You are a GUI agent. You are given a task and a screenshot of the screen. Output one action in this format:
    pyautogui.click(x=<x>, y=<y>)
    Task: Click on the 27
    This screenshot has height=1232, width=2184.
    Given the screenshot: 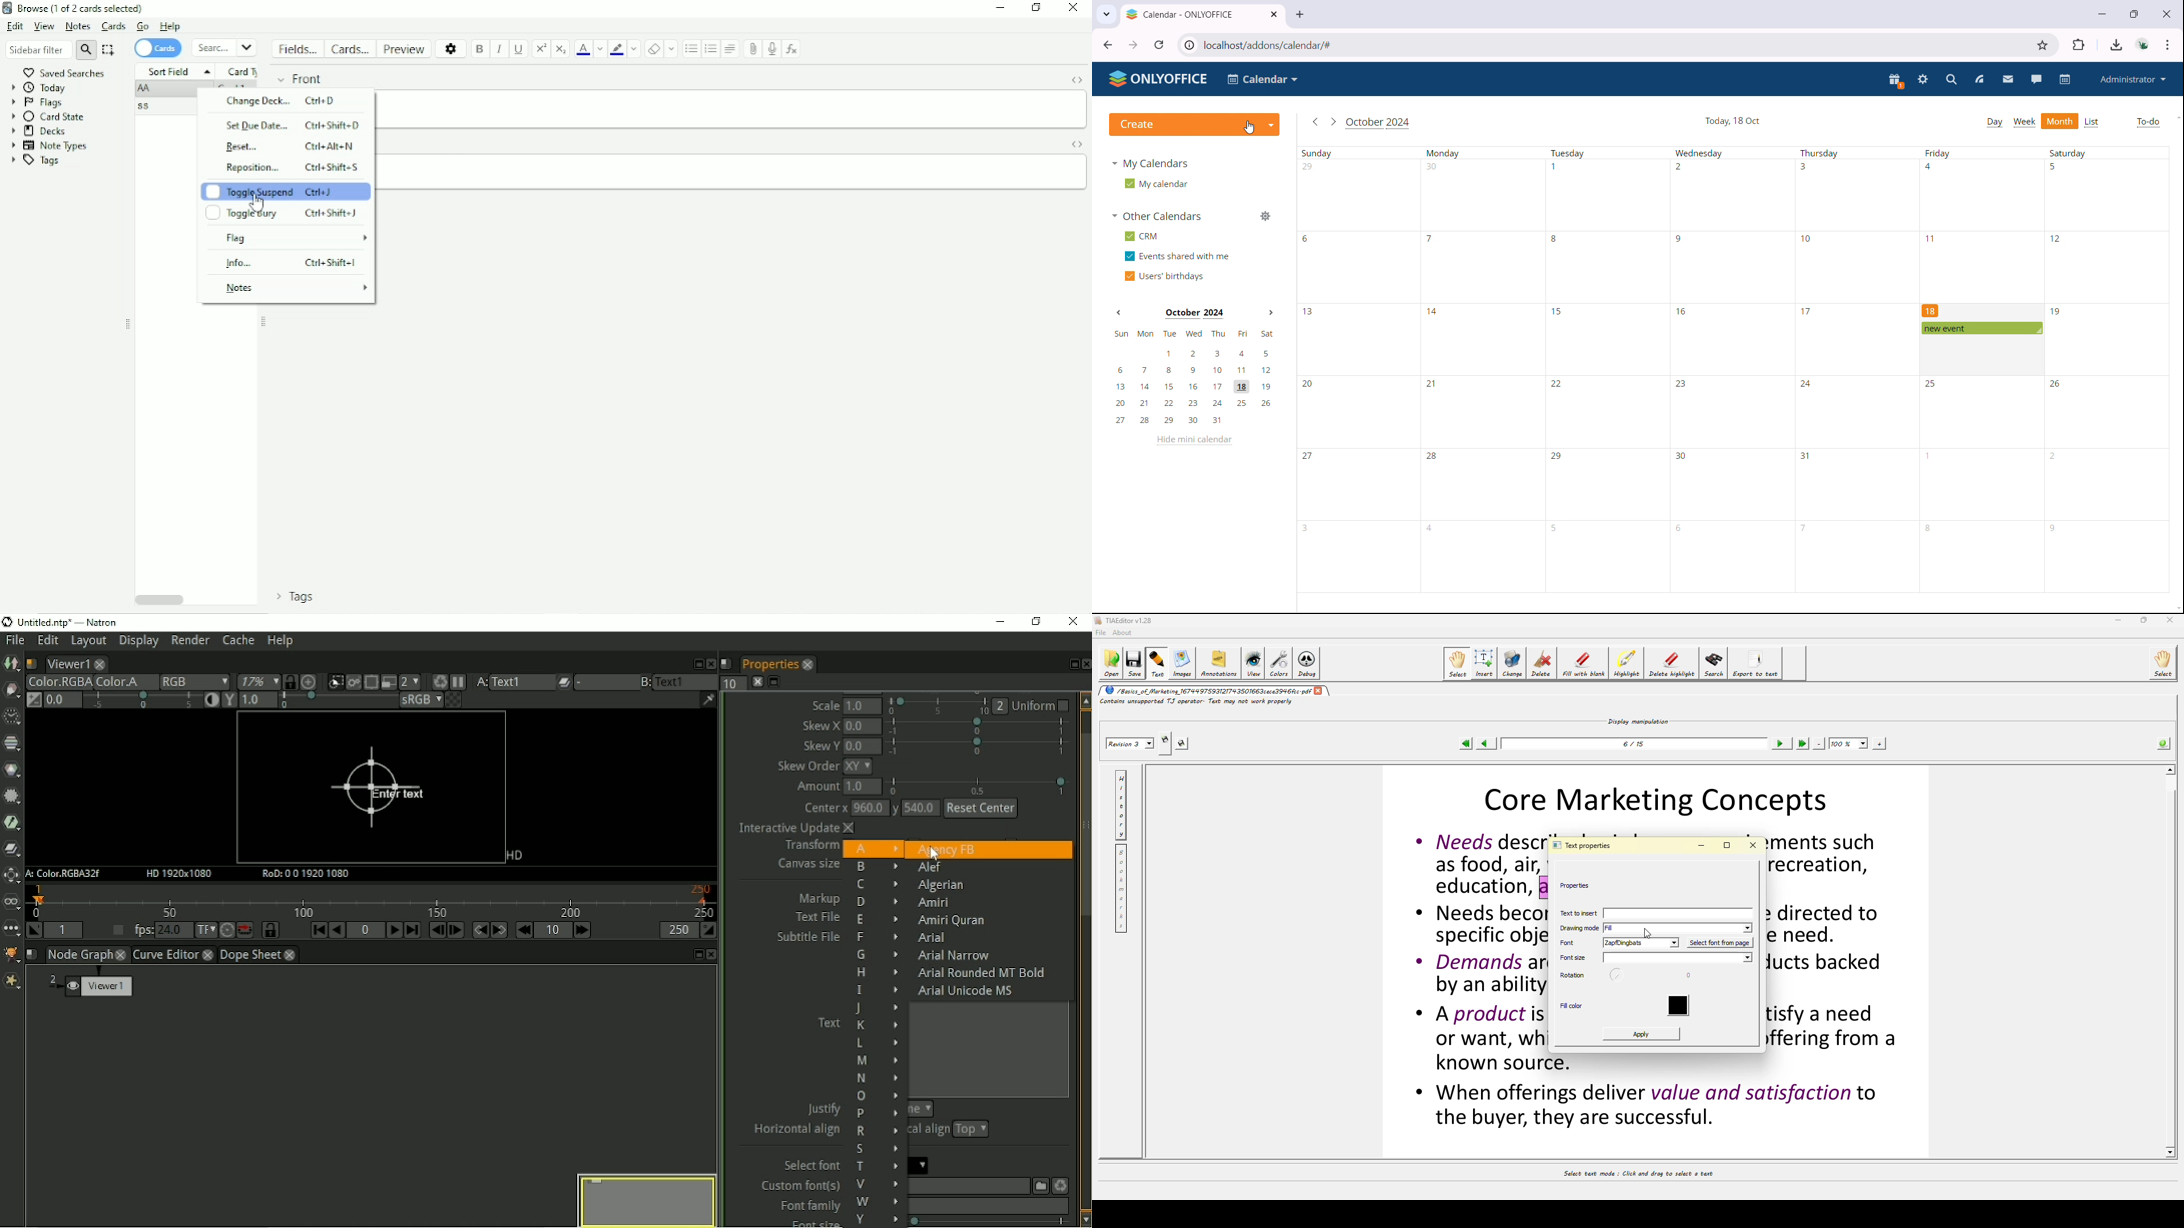 What is the action you would take?
    pyautogui.click(x=1309, y=458)
    